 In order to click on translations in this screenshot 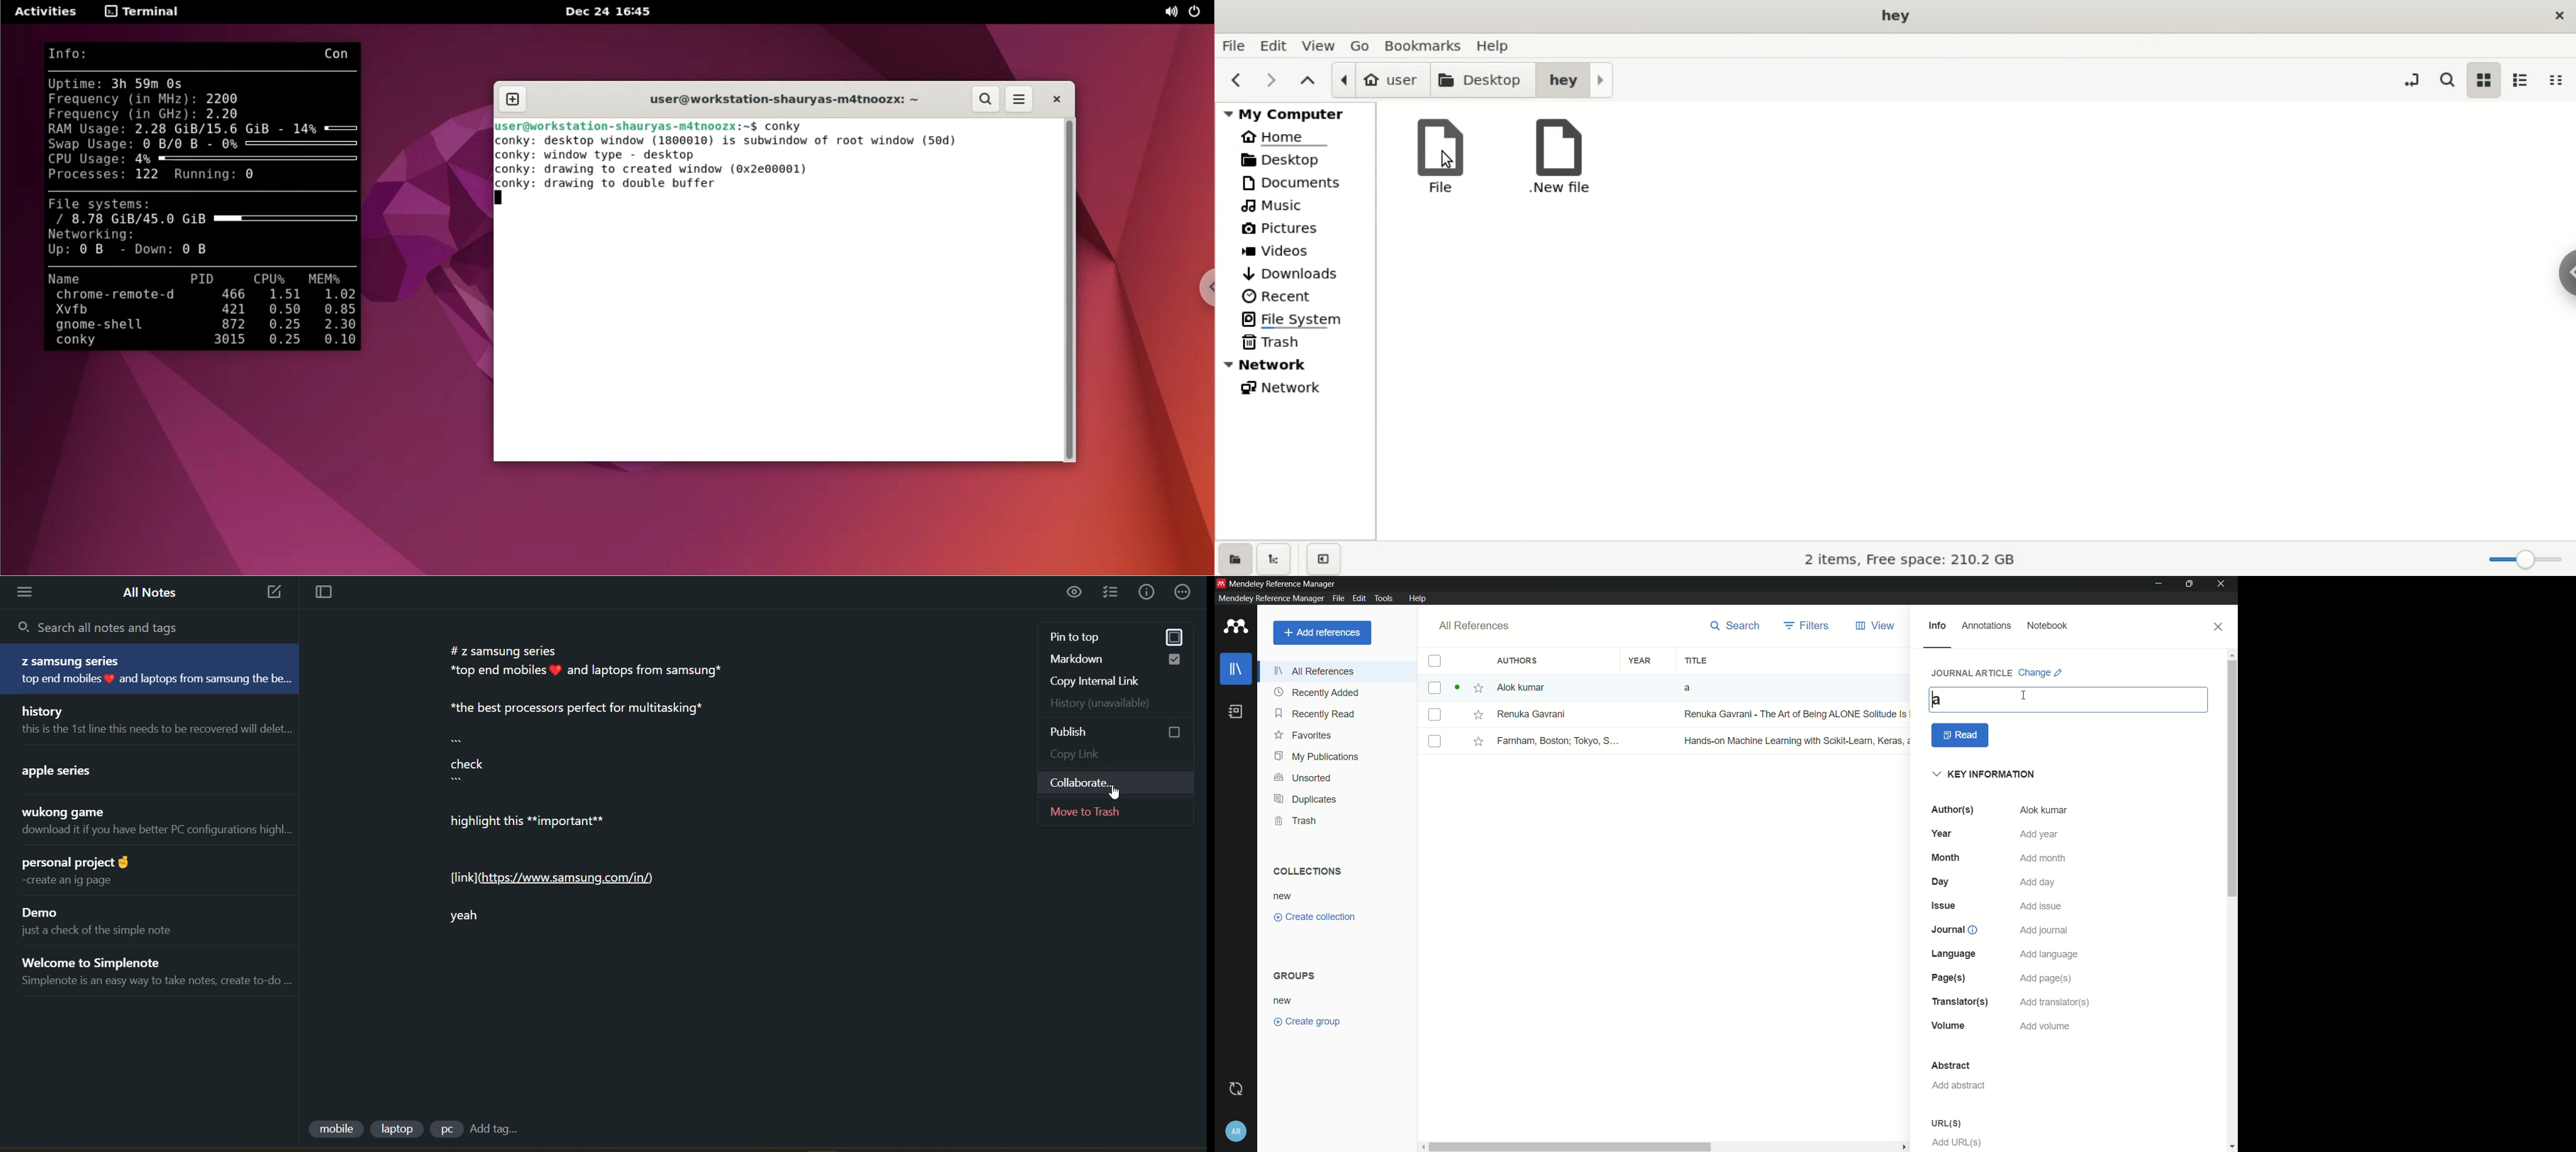, I will do `click(1959, 1002)`.